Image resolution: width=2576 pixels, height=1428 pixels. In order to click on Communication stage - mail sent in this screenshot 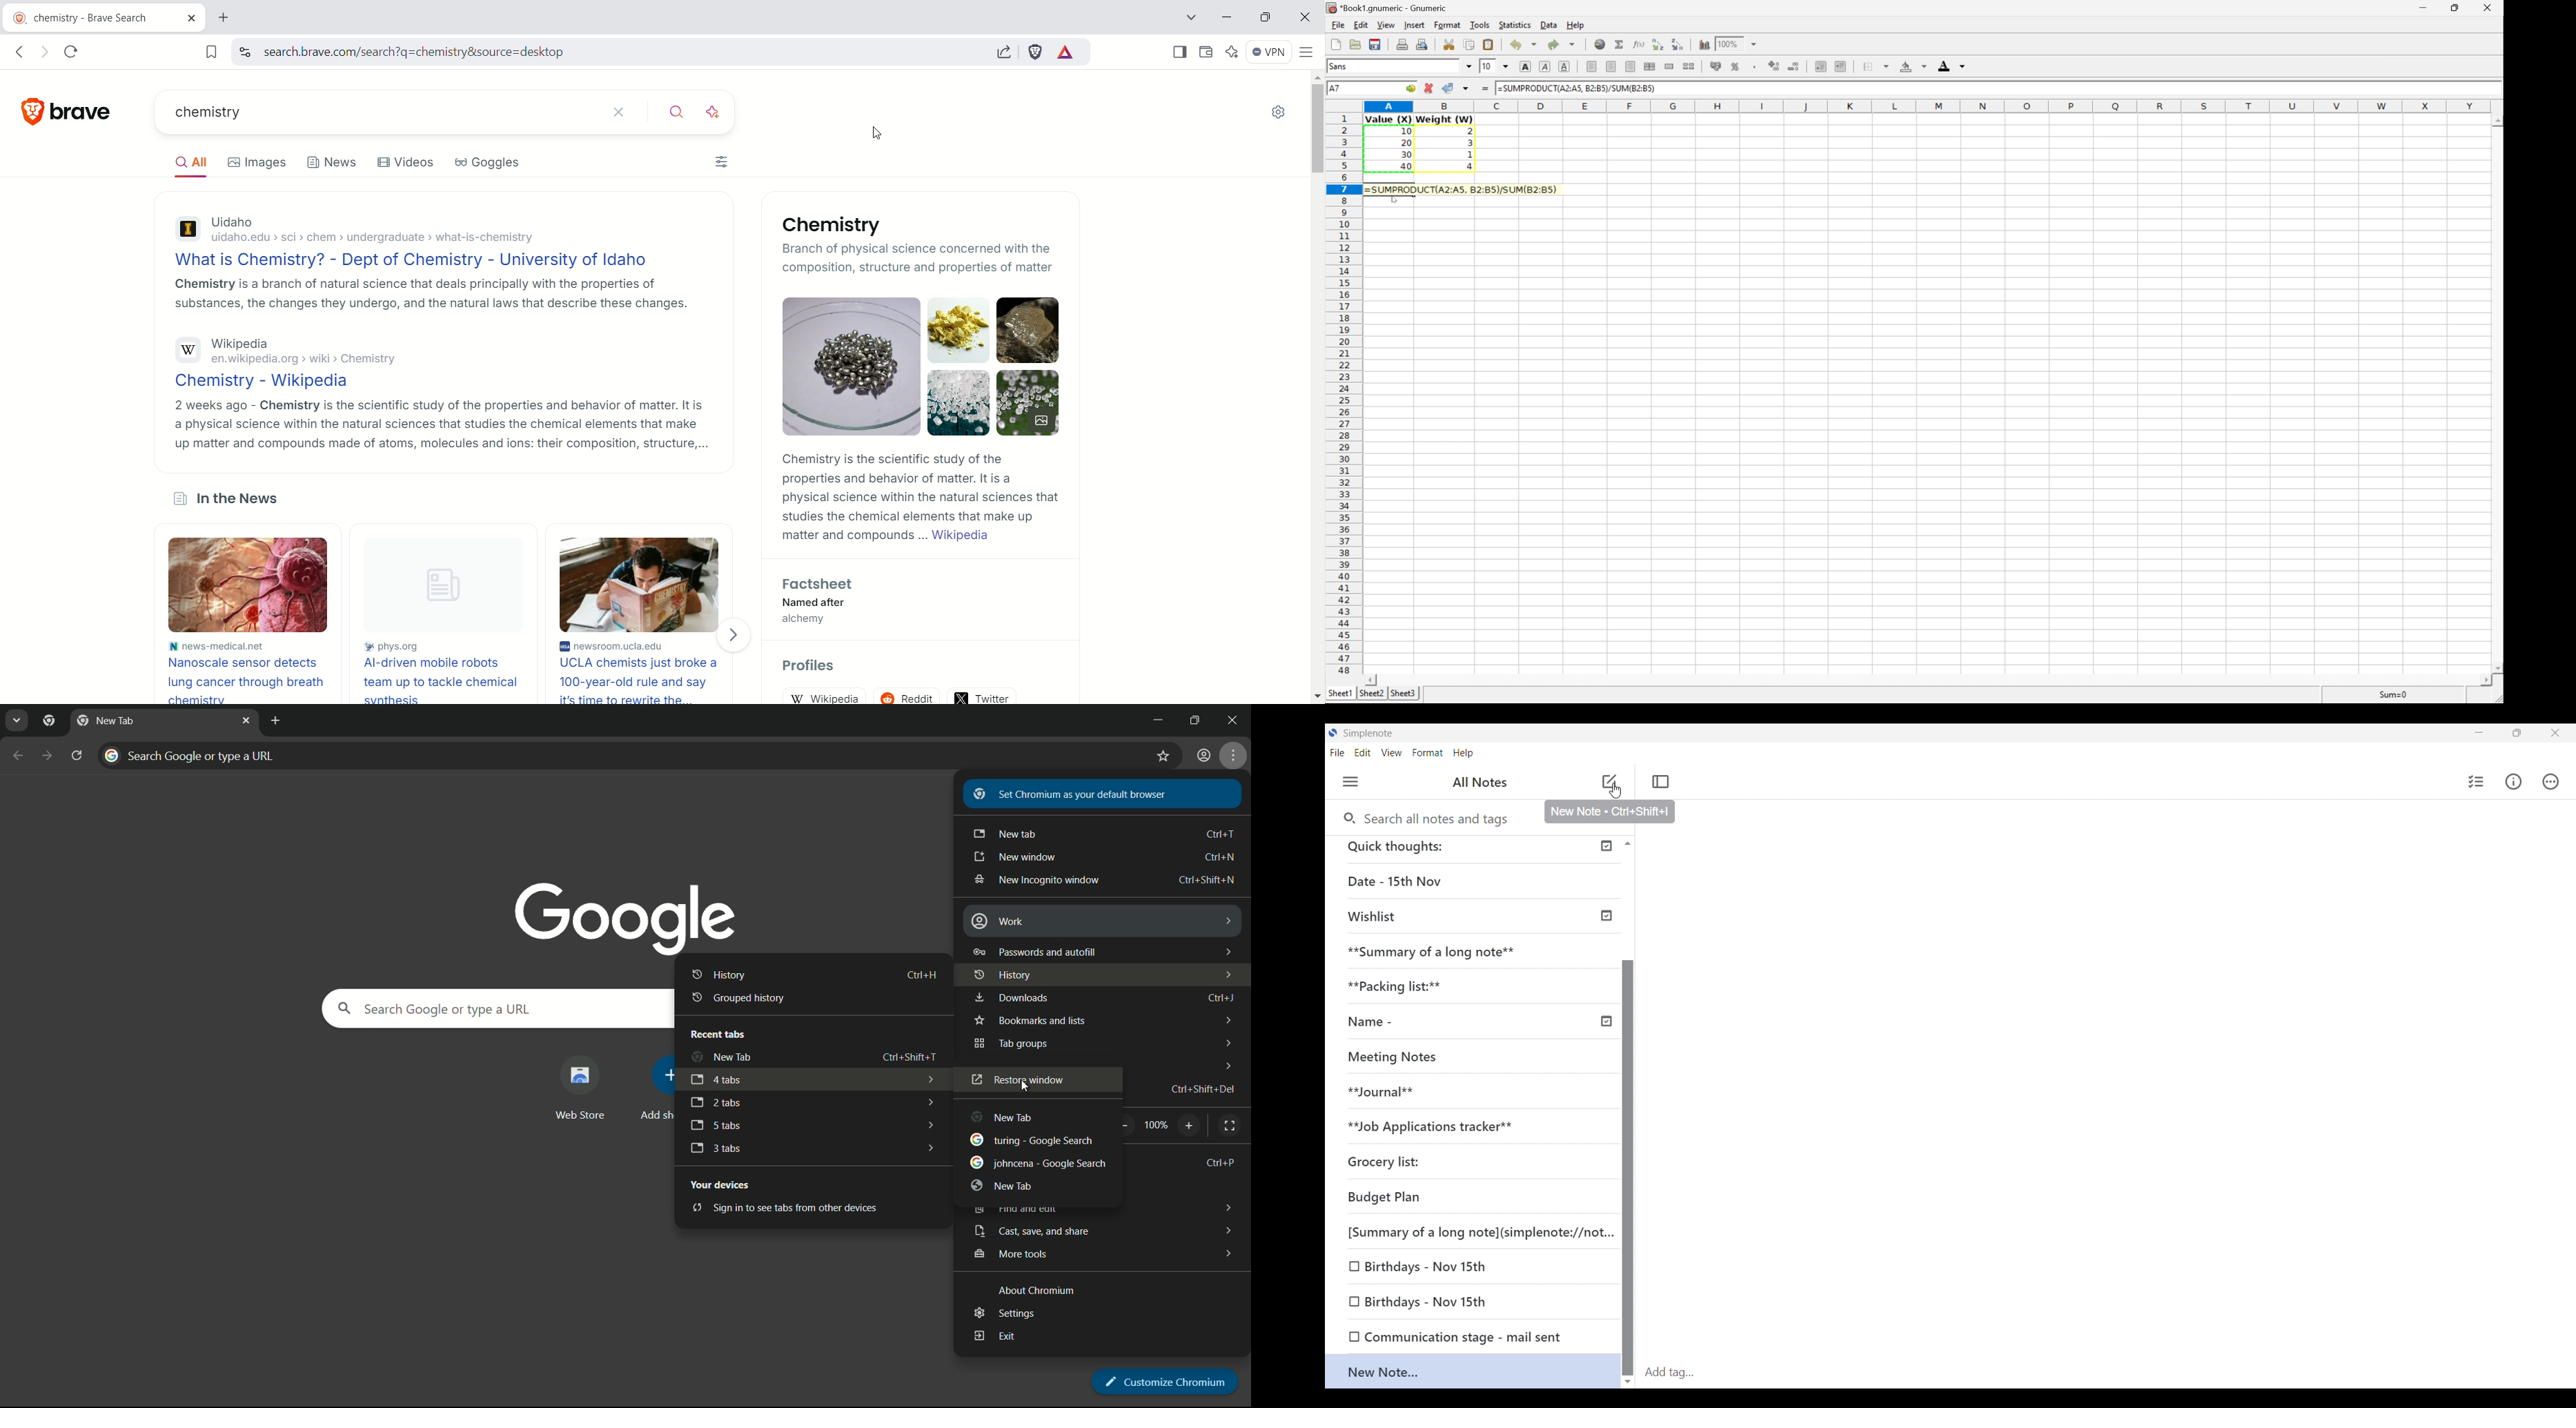, I will do `click(1474, 1336)`.